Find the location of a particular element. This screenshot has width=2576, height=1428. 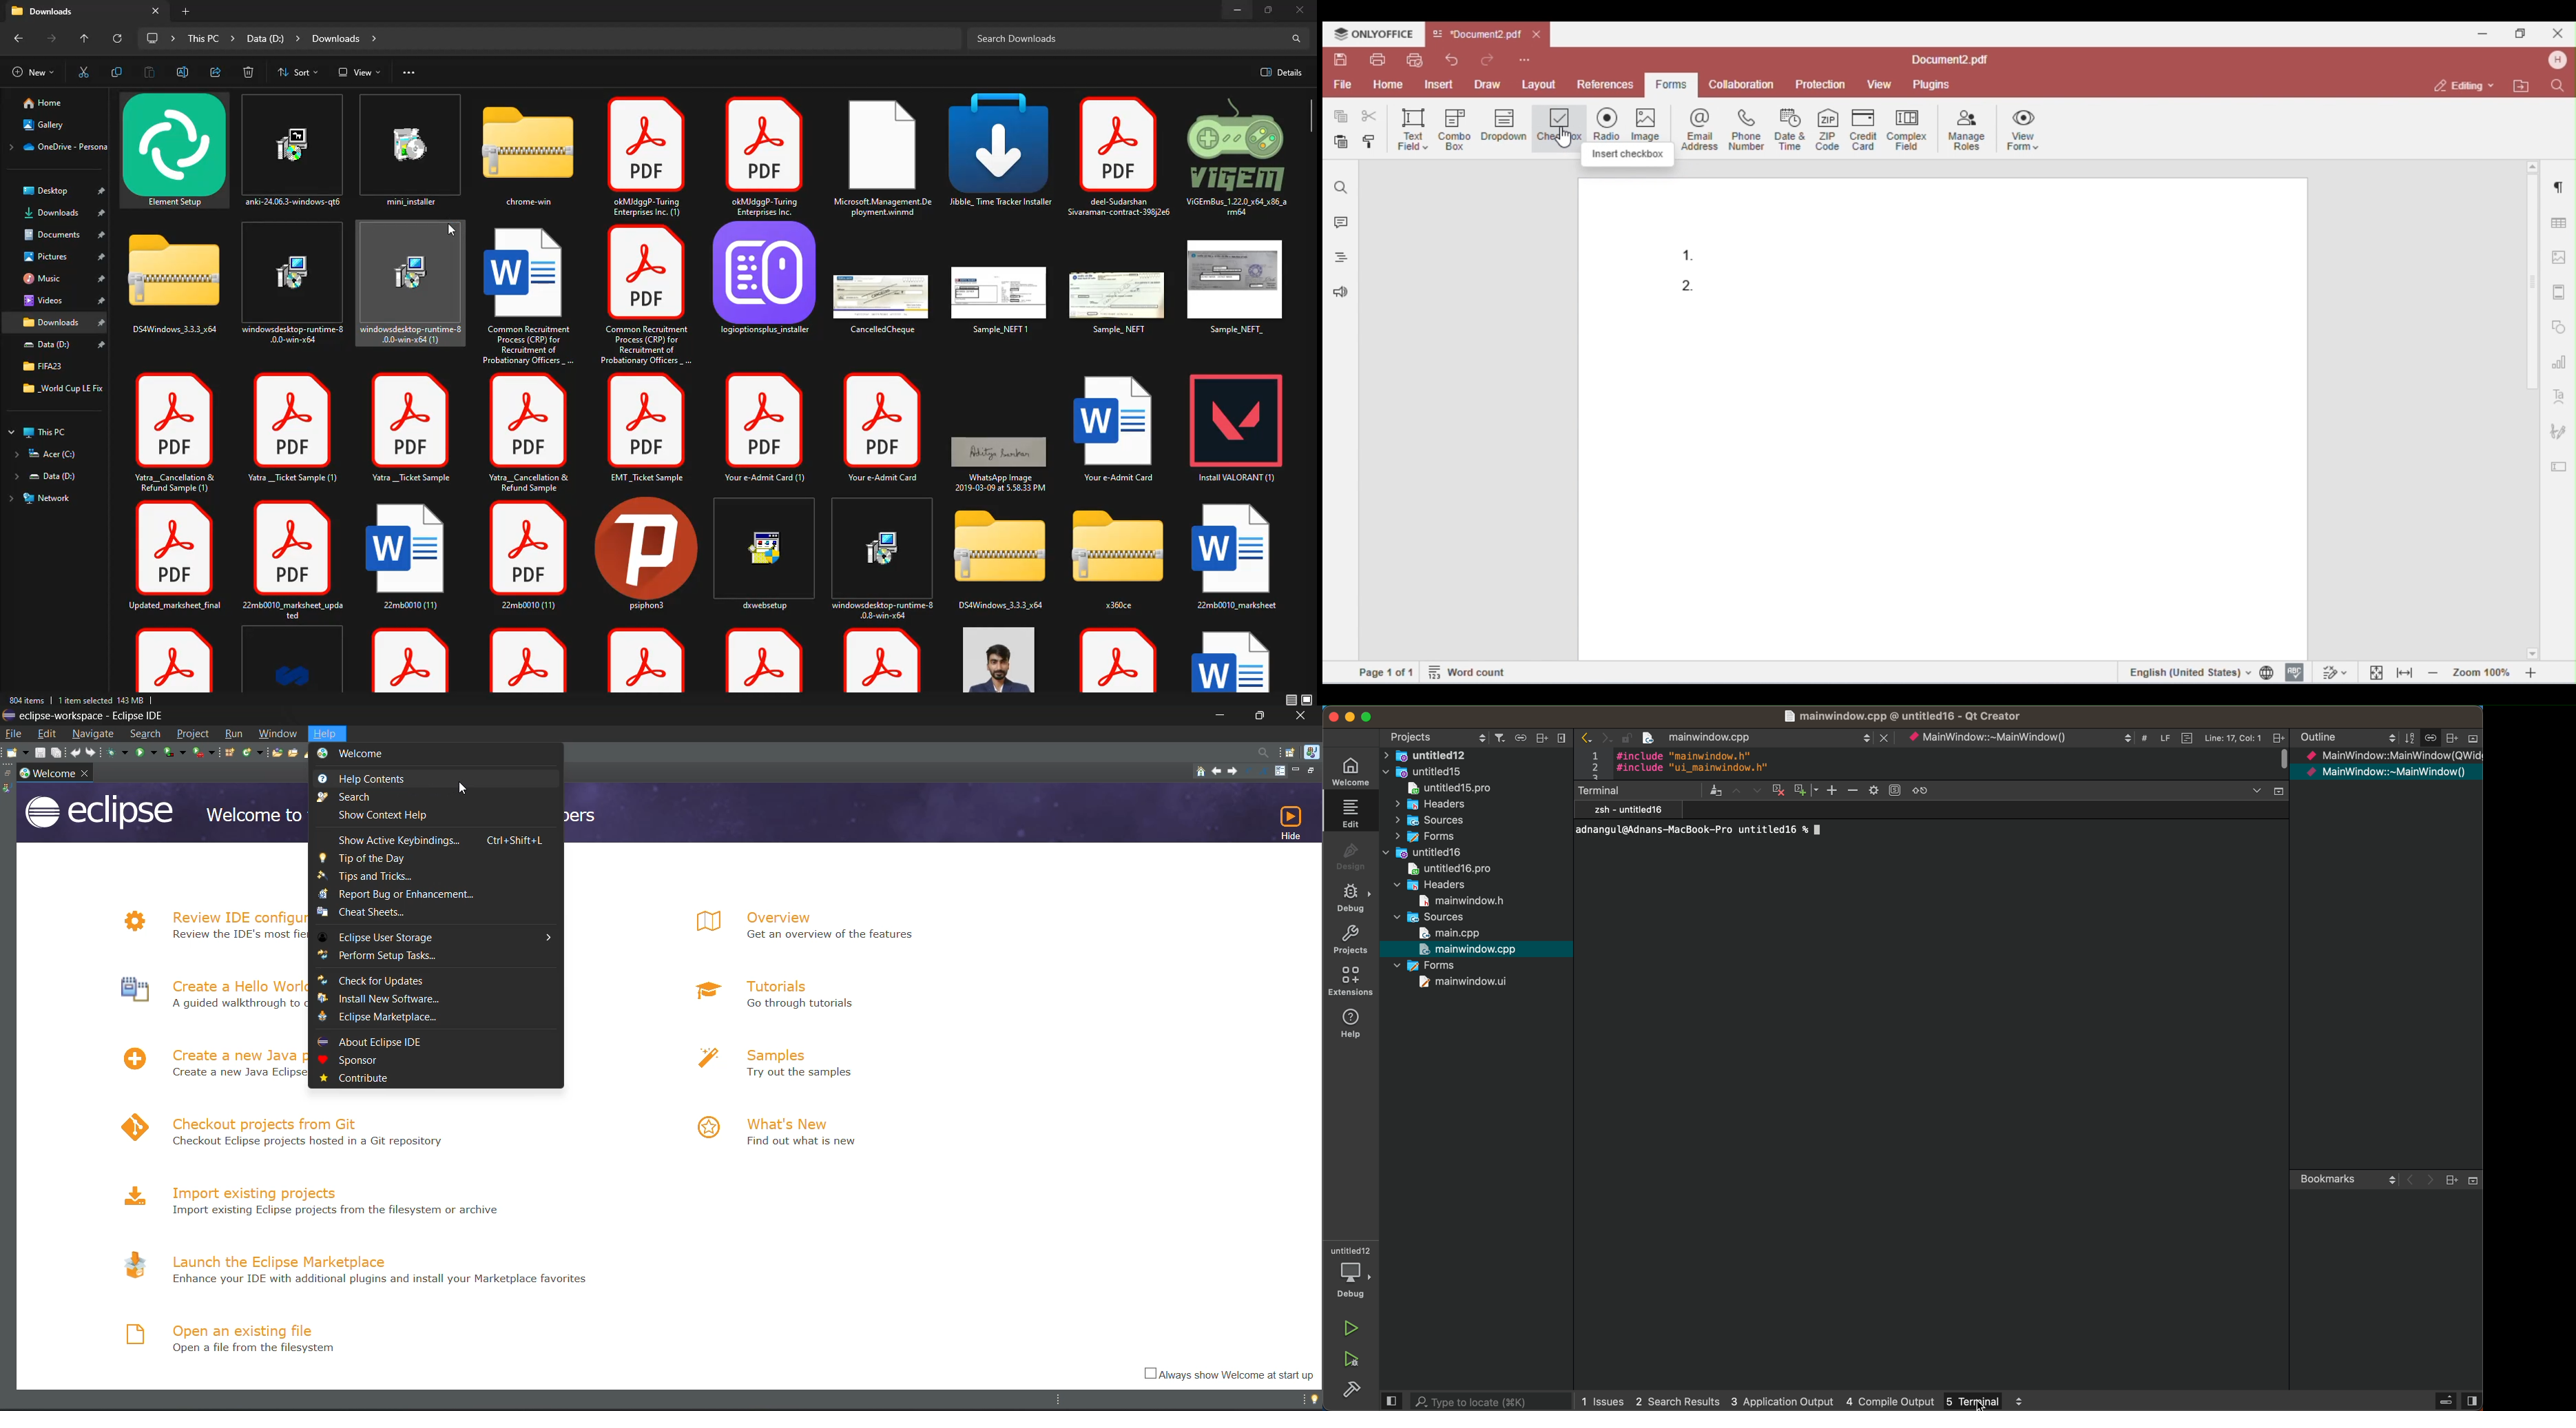

home is located at coordinates (1201, 771).